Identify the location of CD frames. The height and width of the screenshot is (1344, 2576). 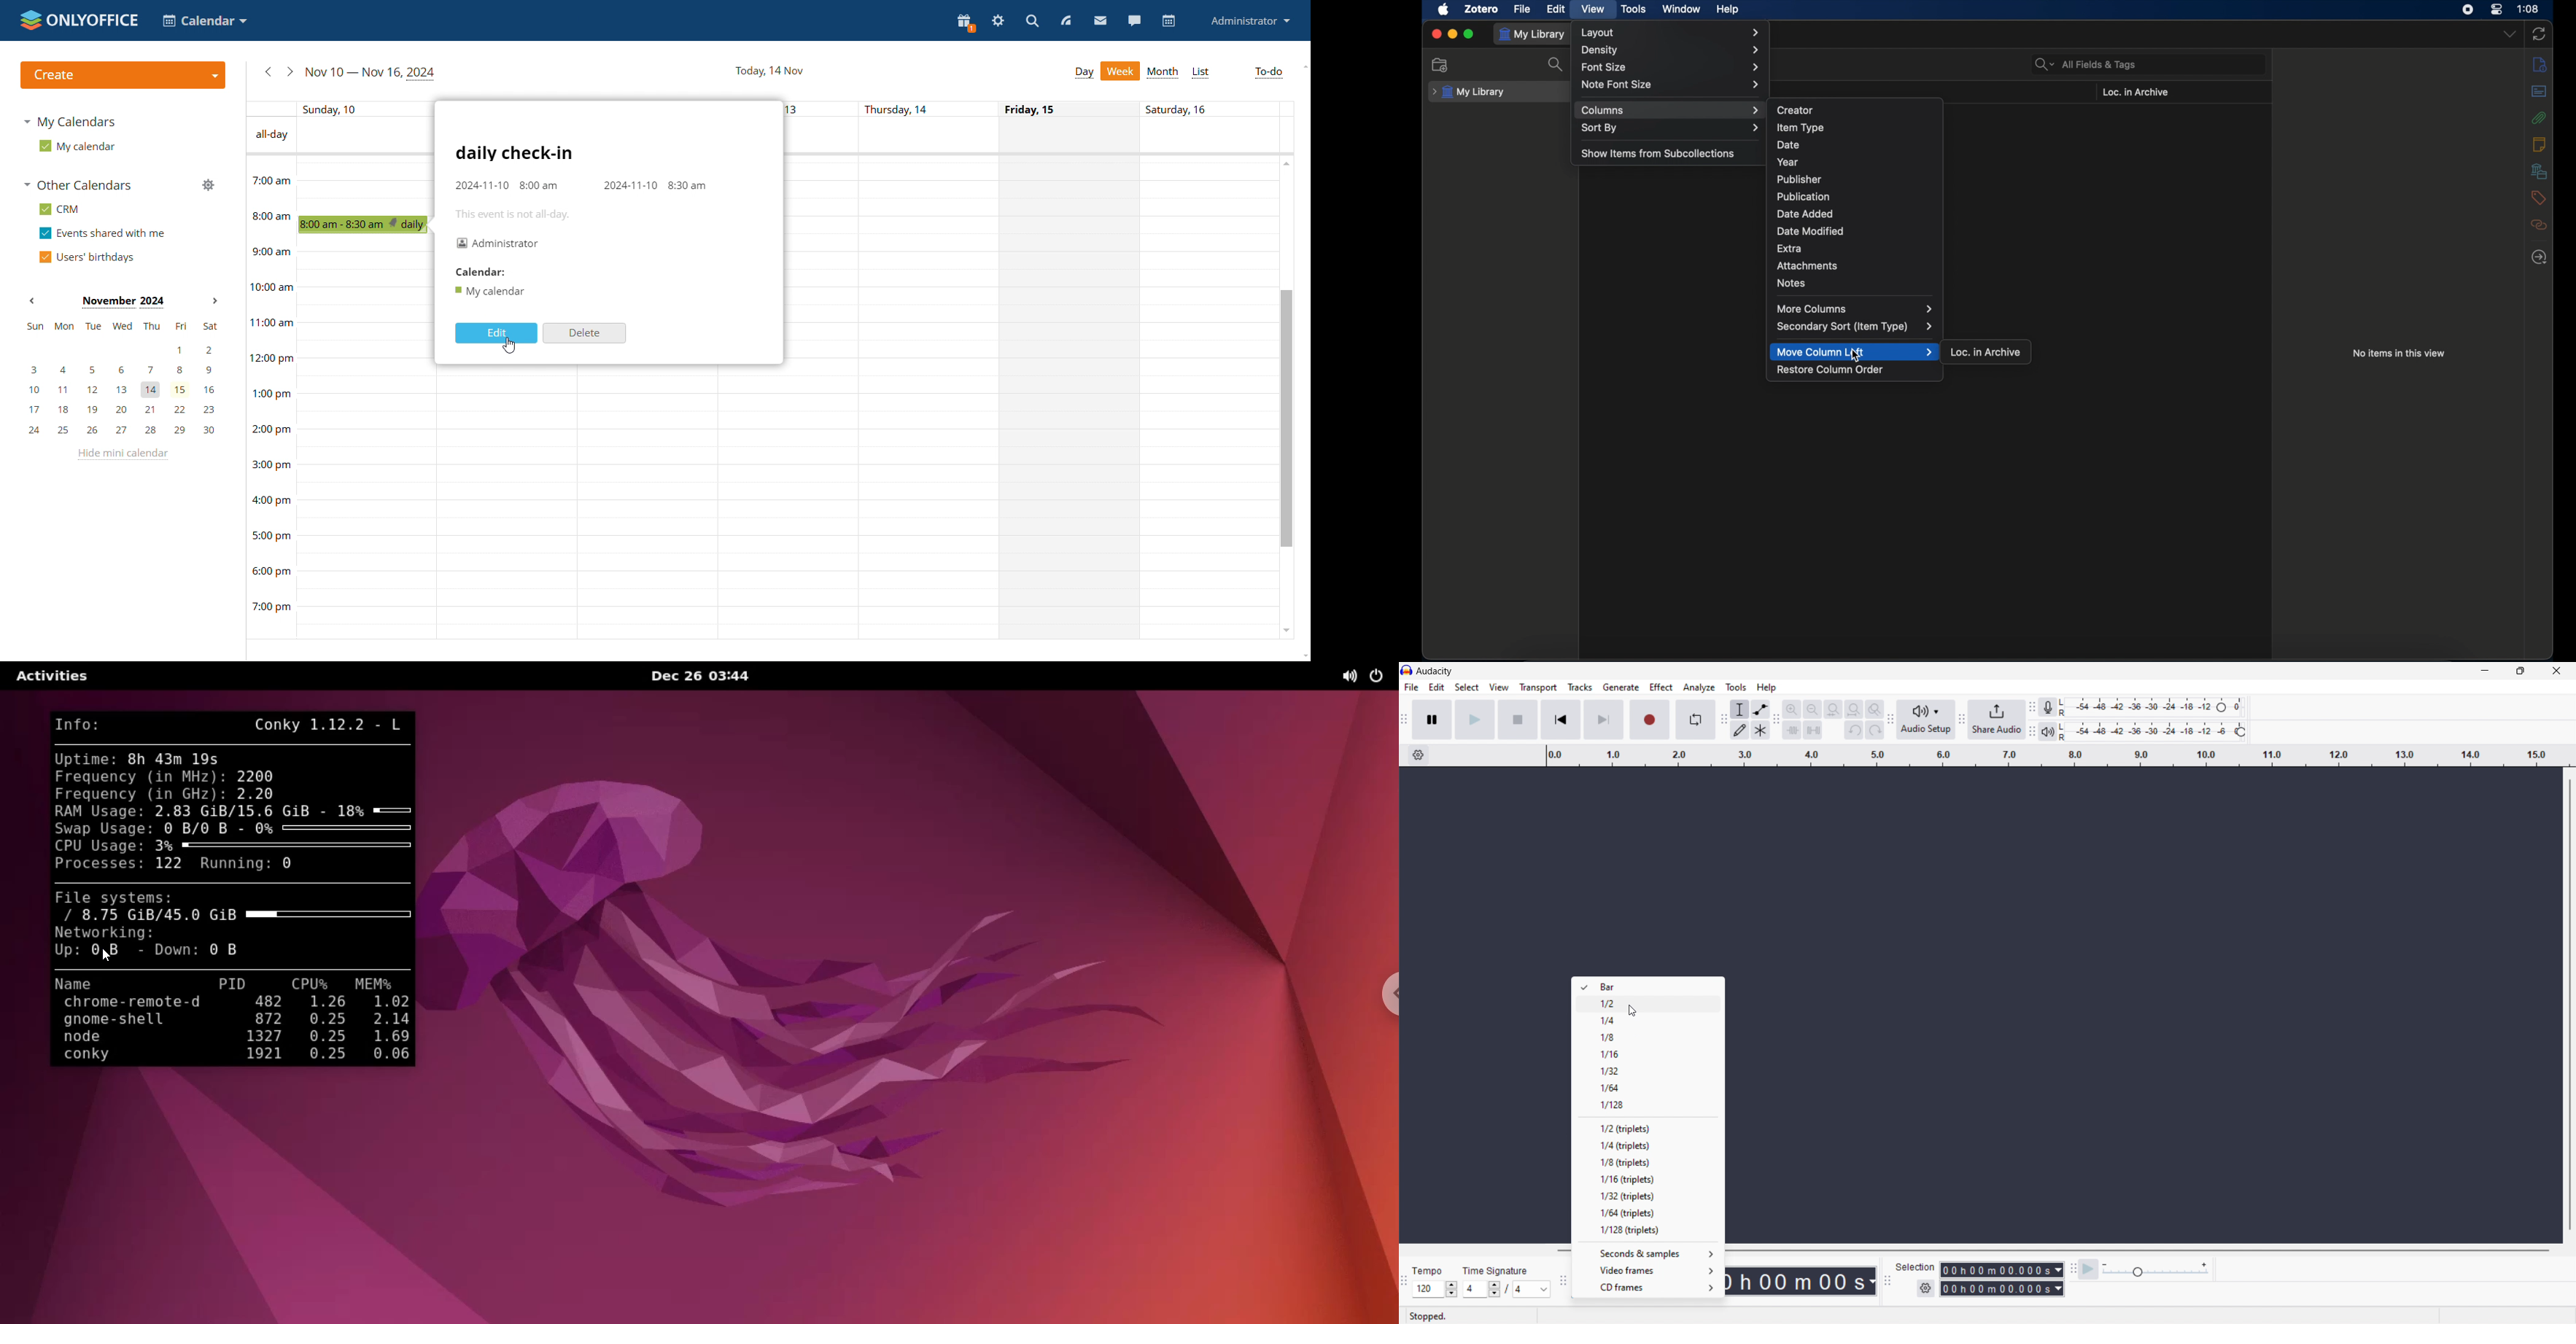
(1645, 1288).